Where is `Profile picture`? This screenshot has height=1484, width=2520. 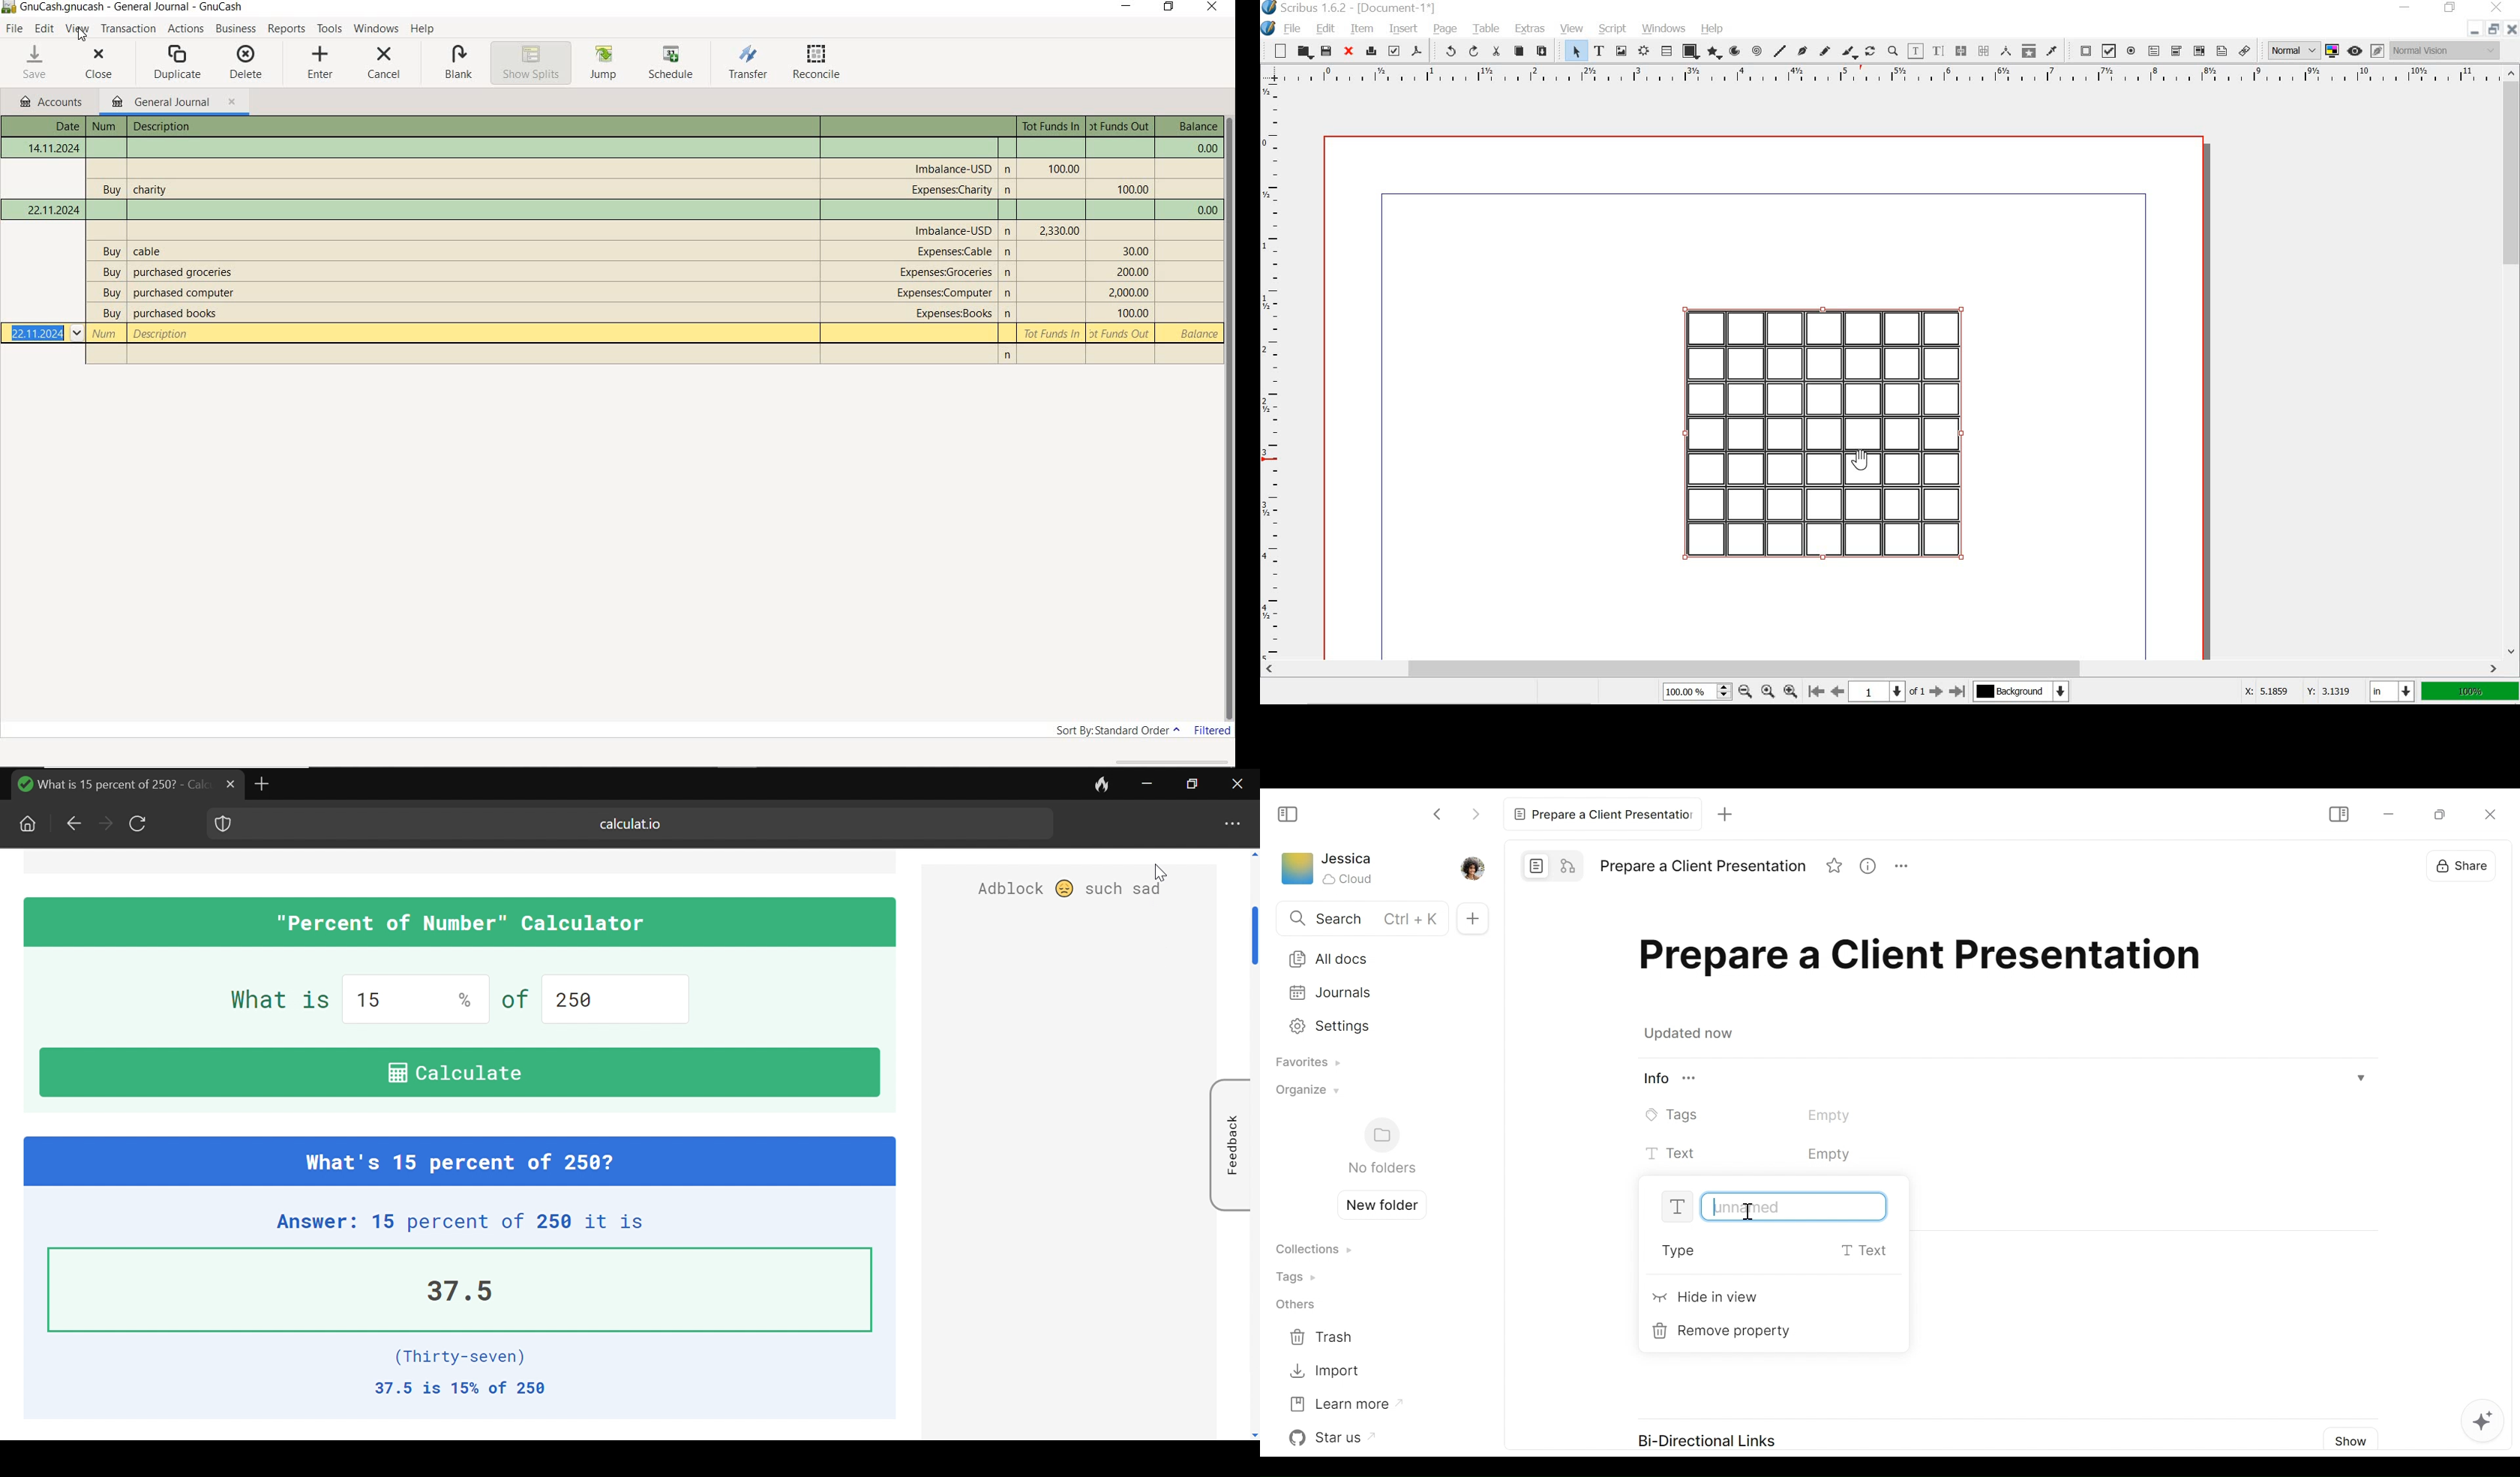
Profile picture is located at coordinates (1471, 867).